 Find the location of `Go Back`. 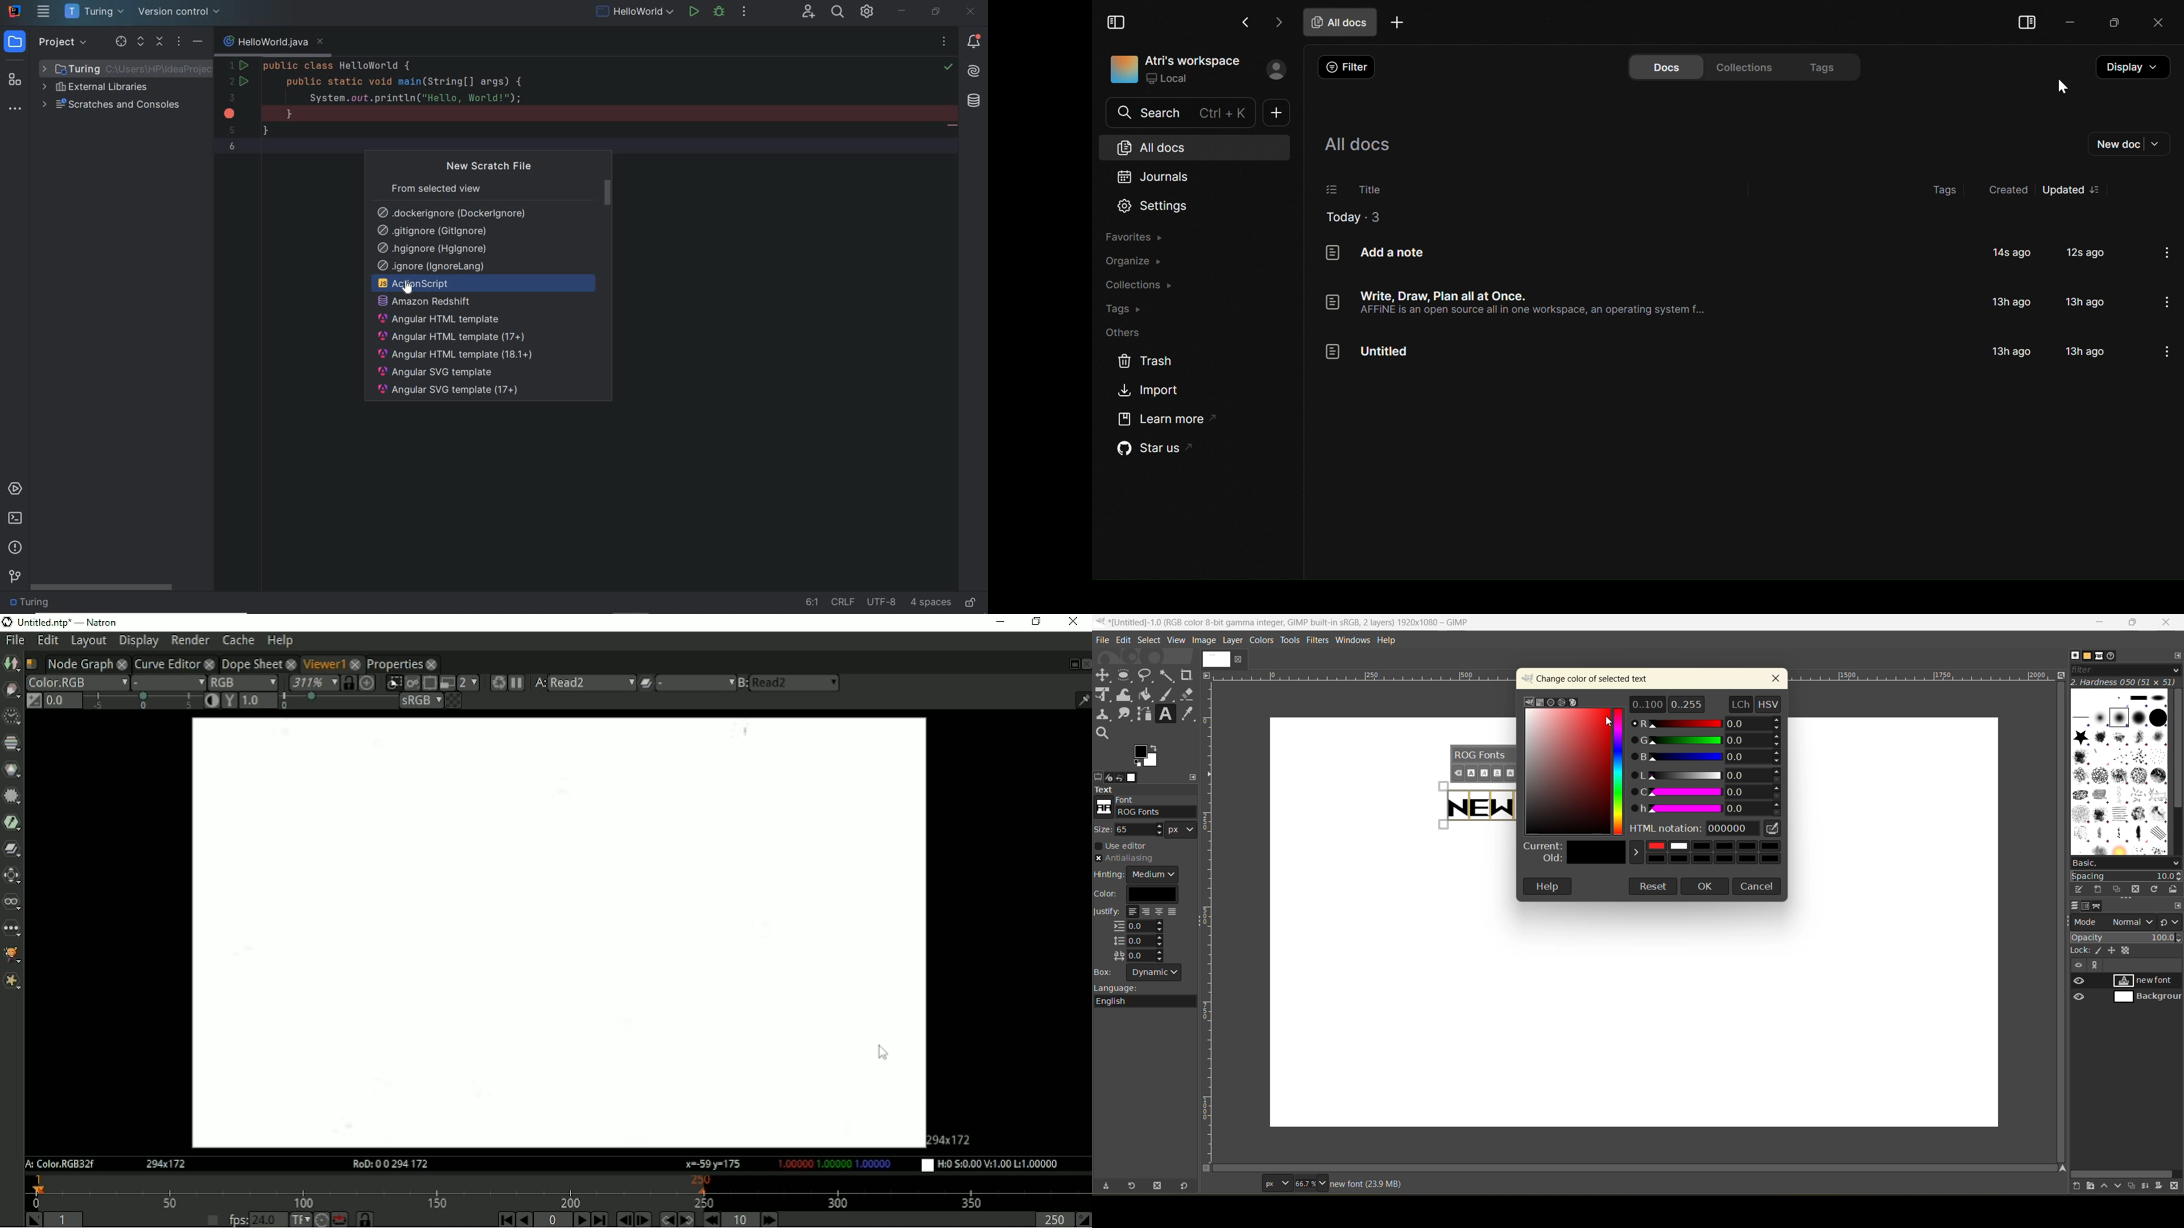

Go Back is located at coordinates (1246, 22).